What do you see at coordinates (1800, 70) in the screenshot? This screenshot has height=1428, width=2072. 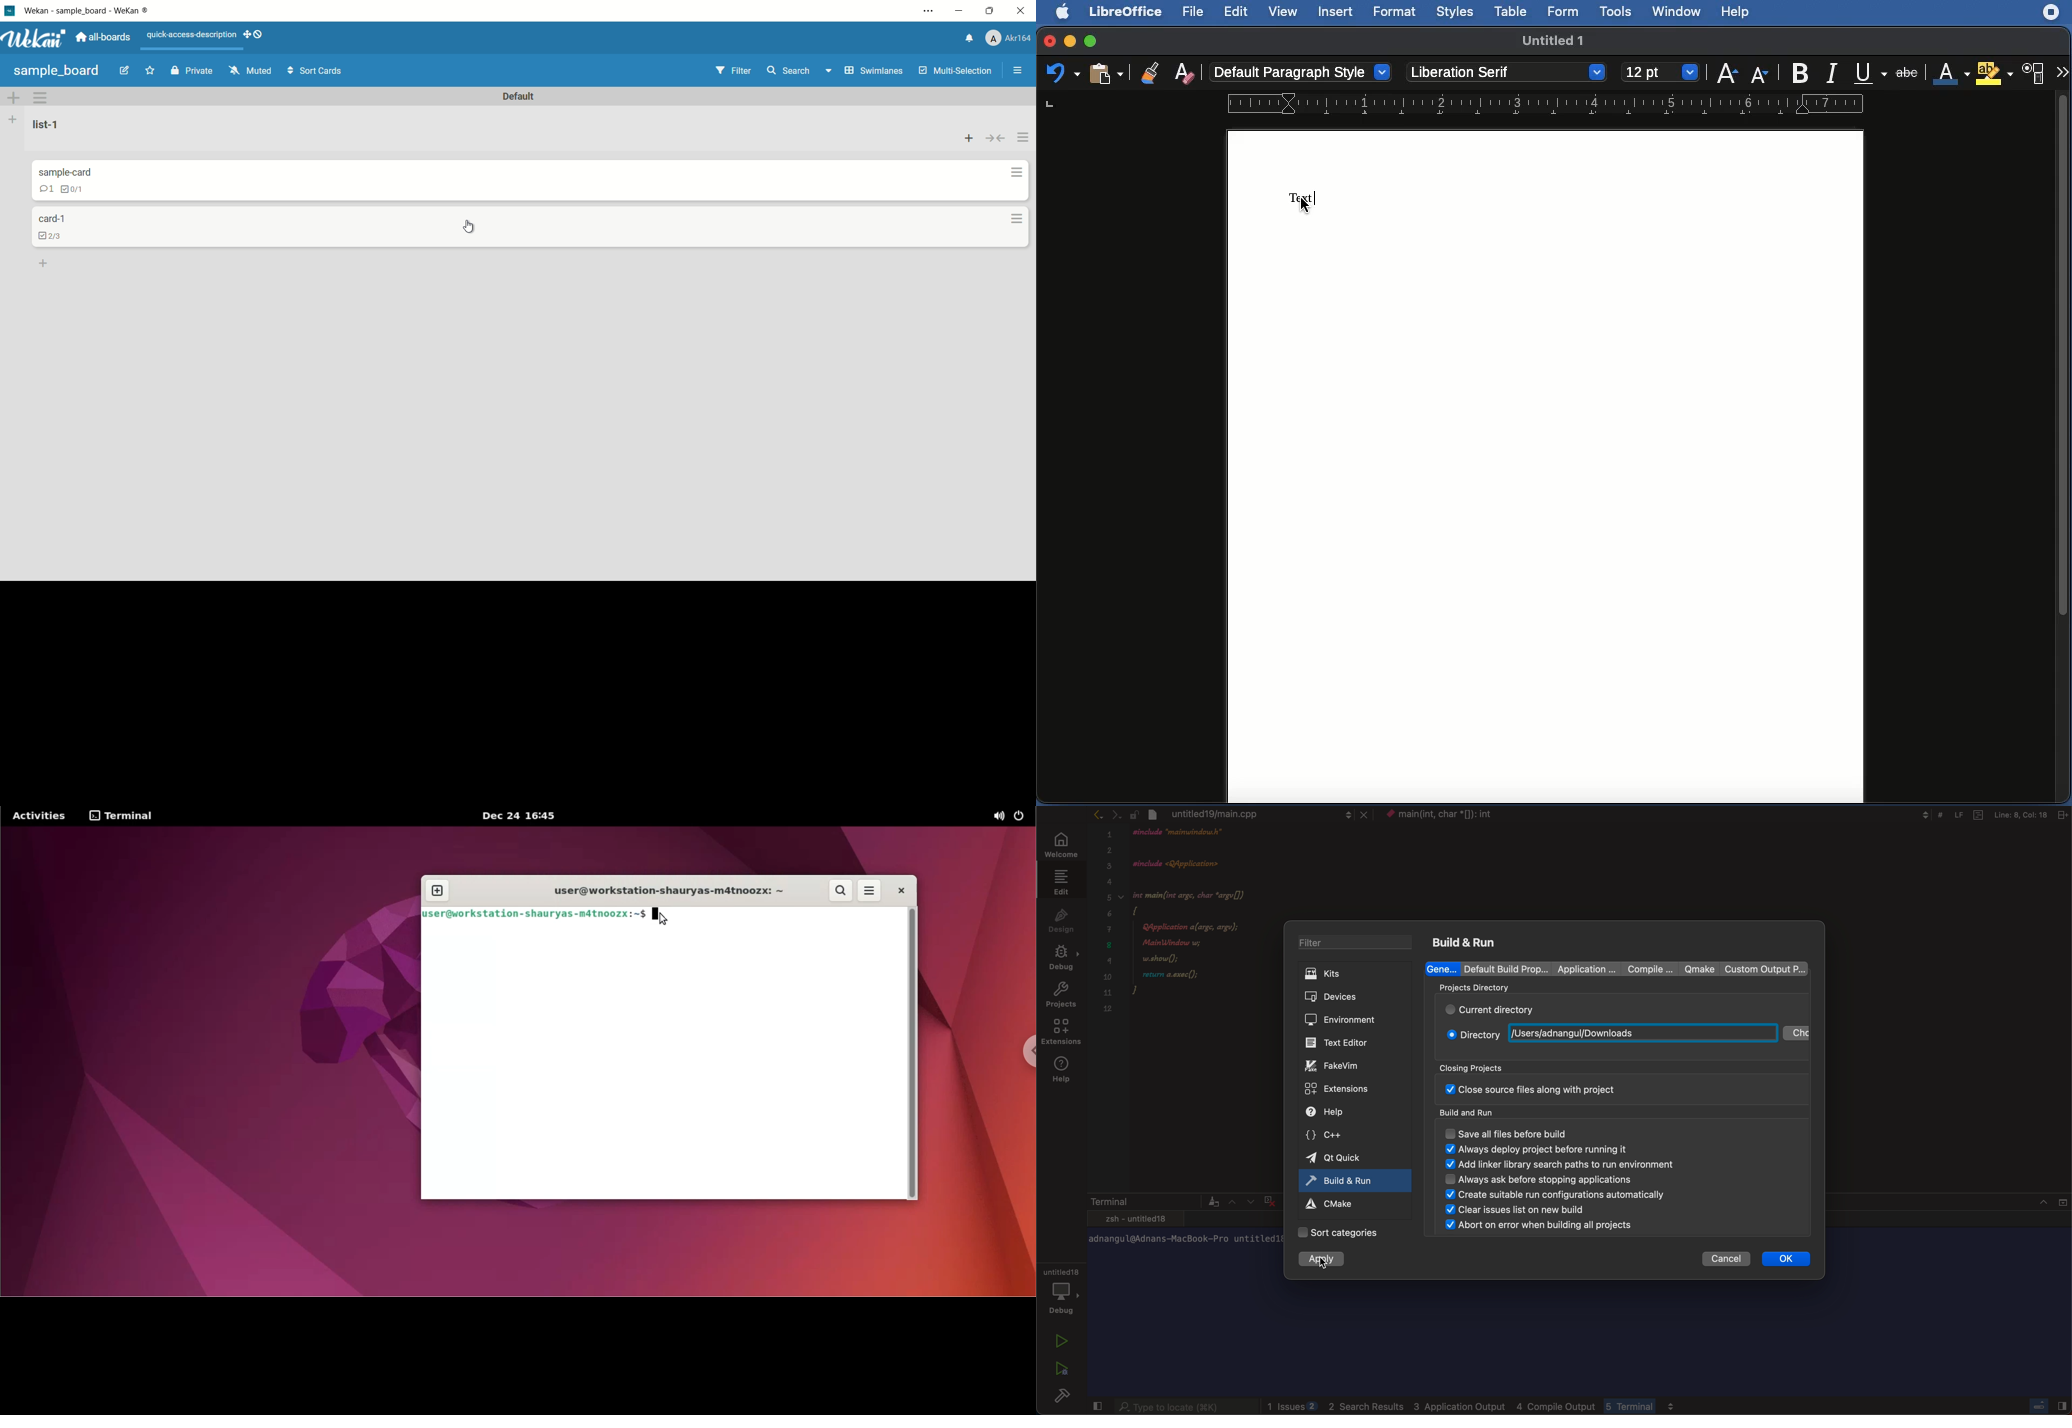 I see `Bold` at bounding box center [1800, 70].